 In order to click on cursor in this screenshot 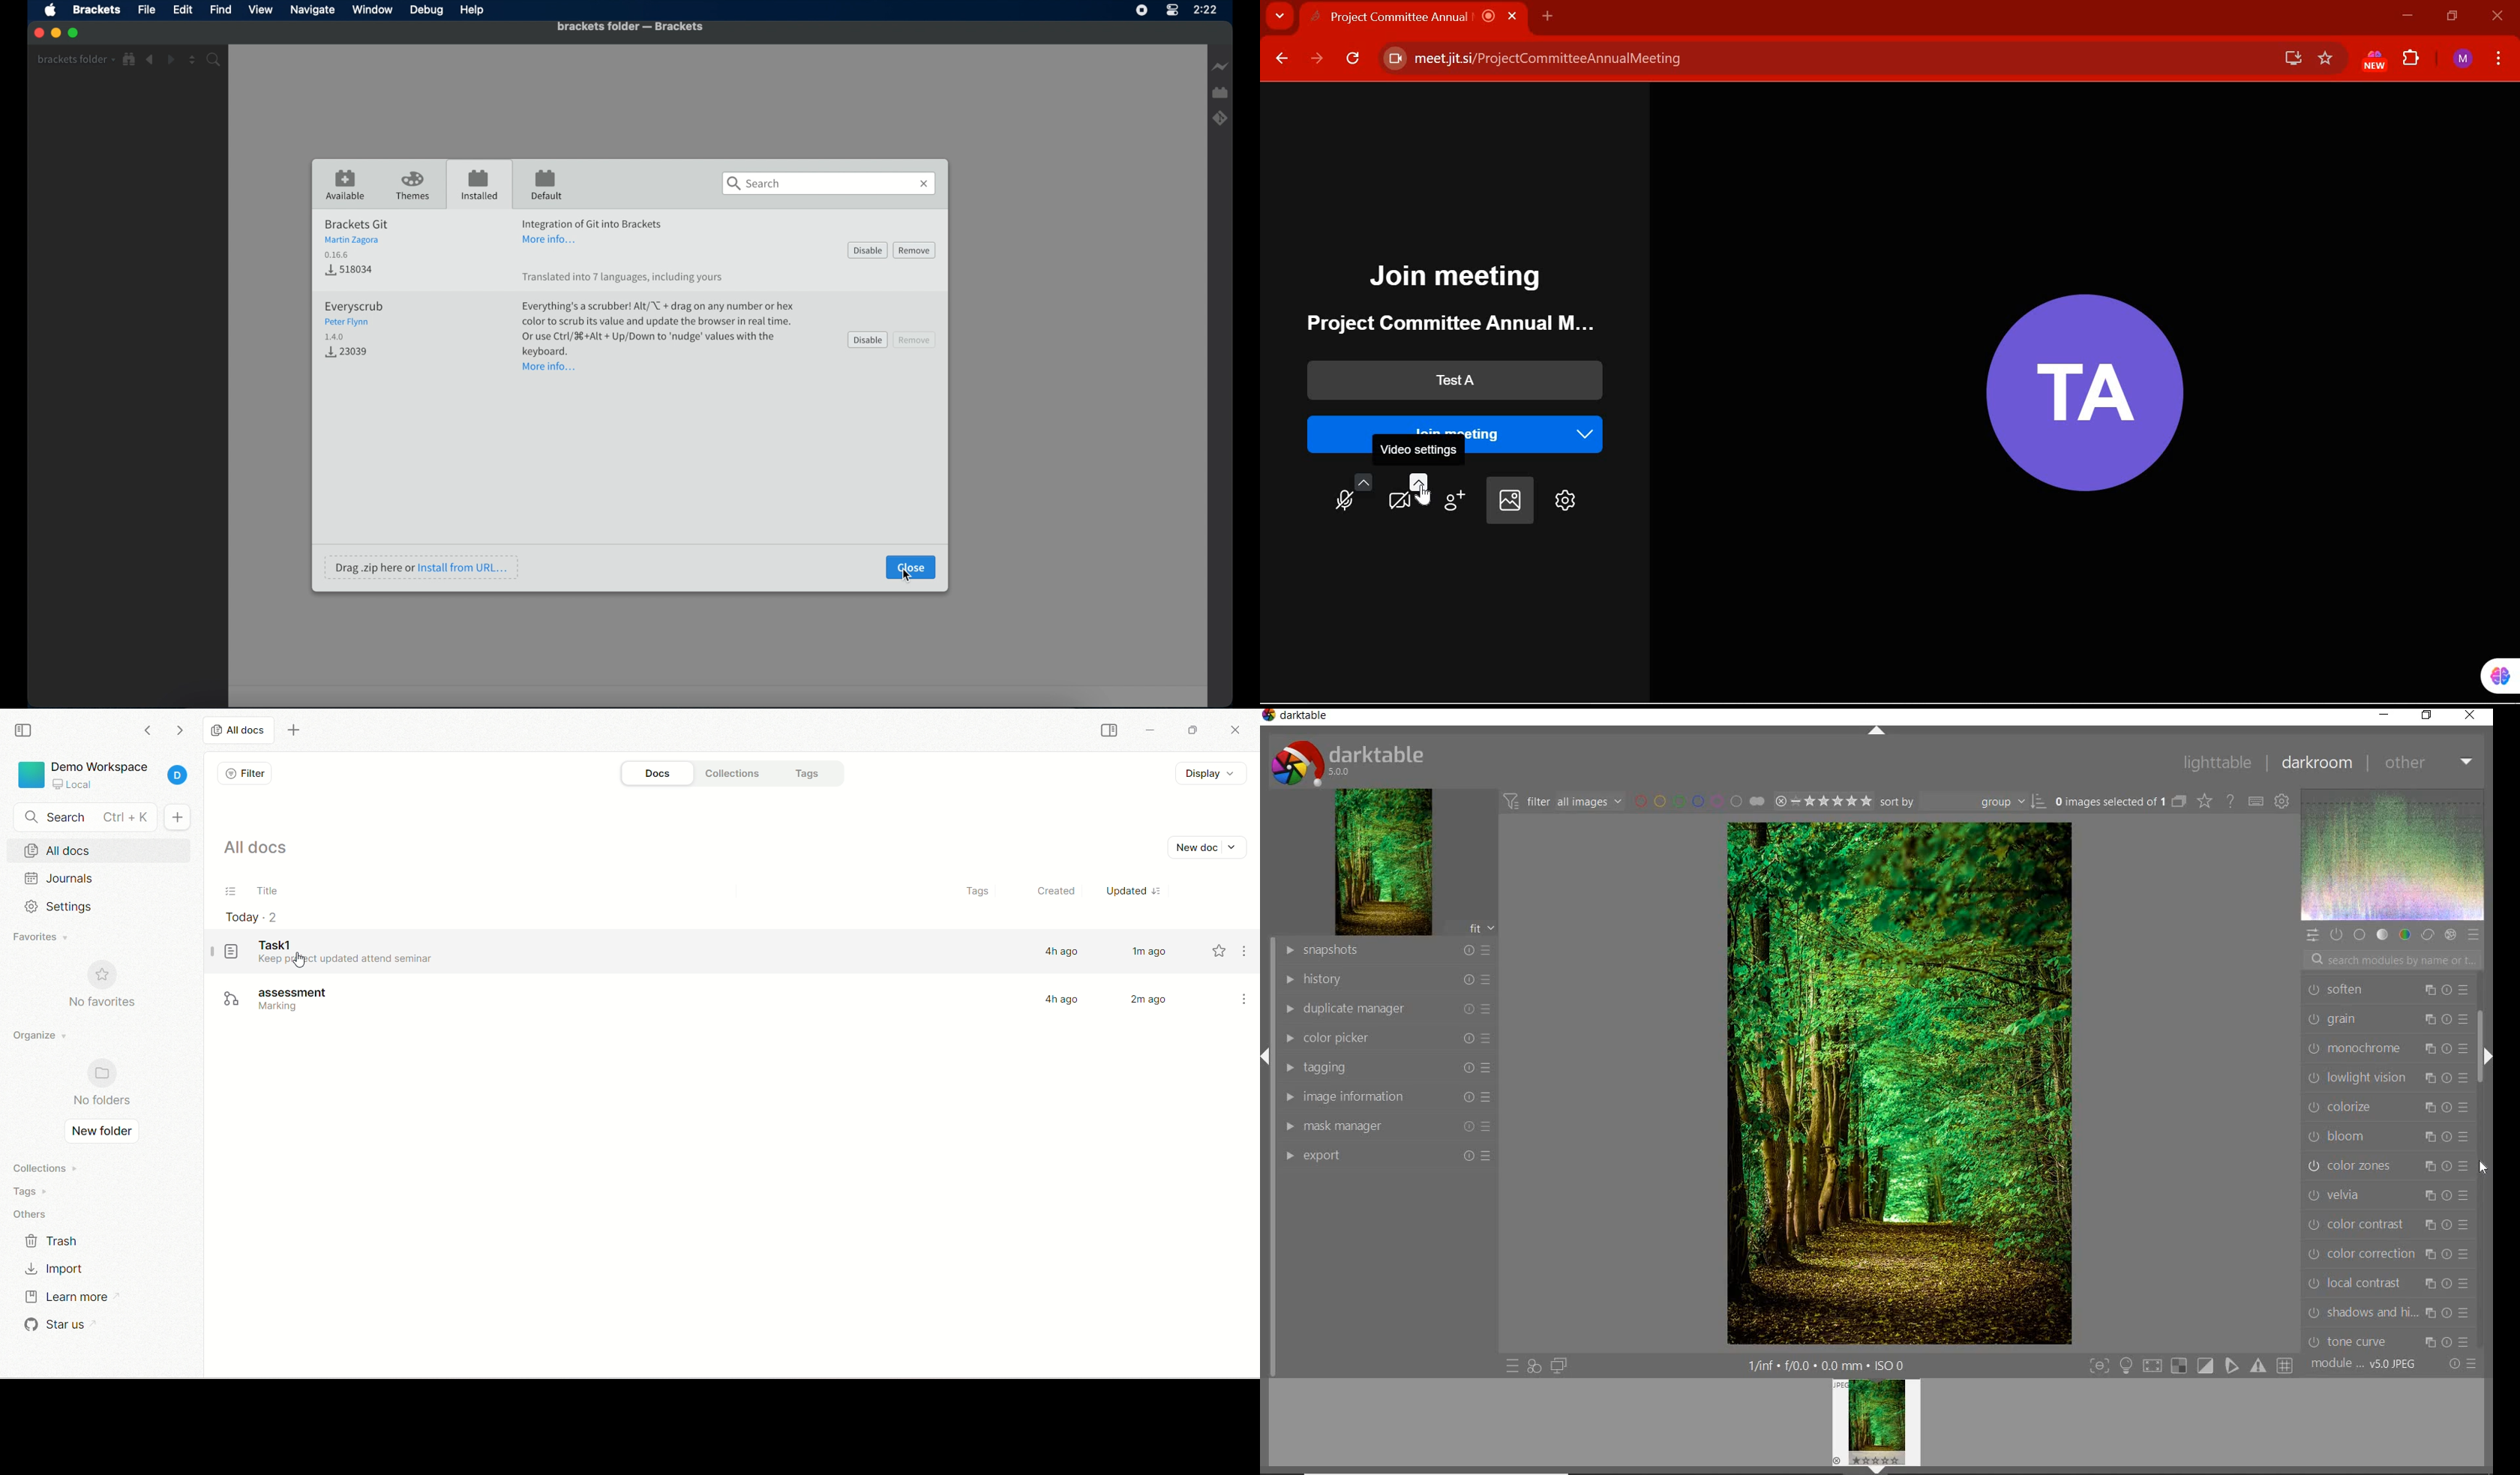, I will do `click(911, 575)`.